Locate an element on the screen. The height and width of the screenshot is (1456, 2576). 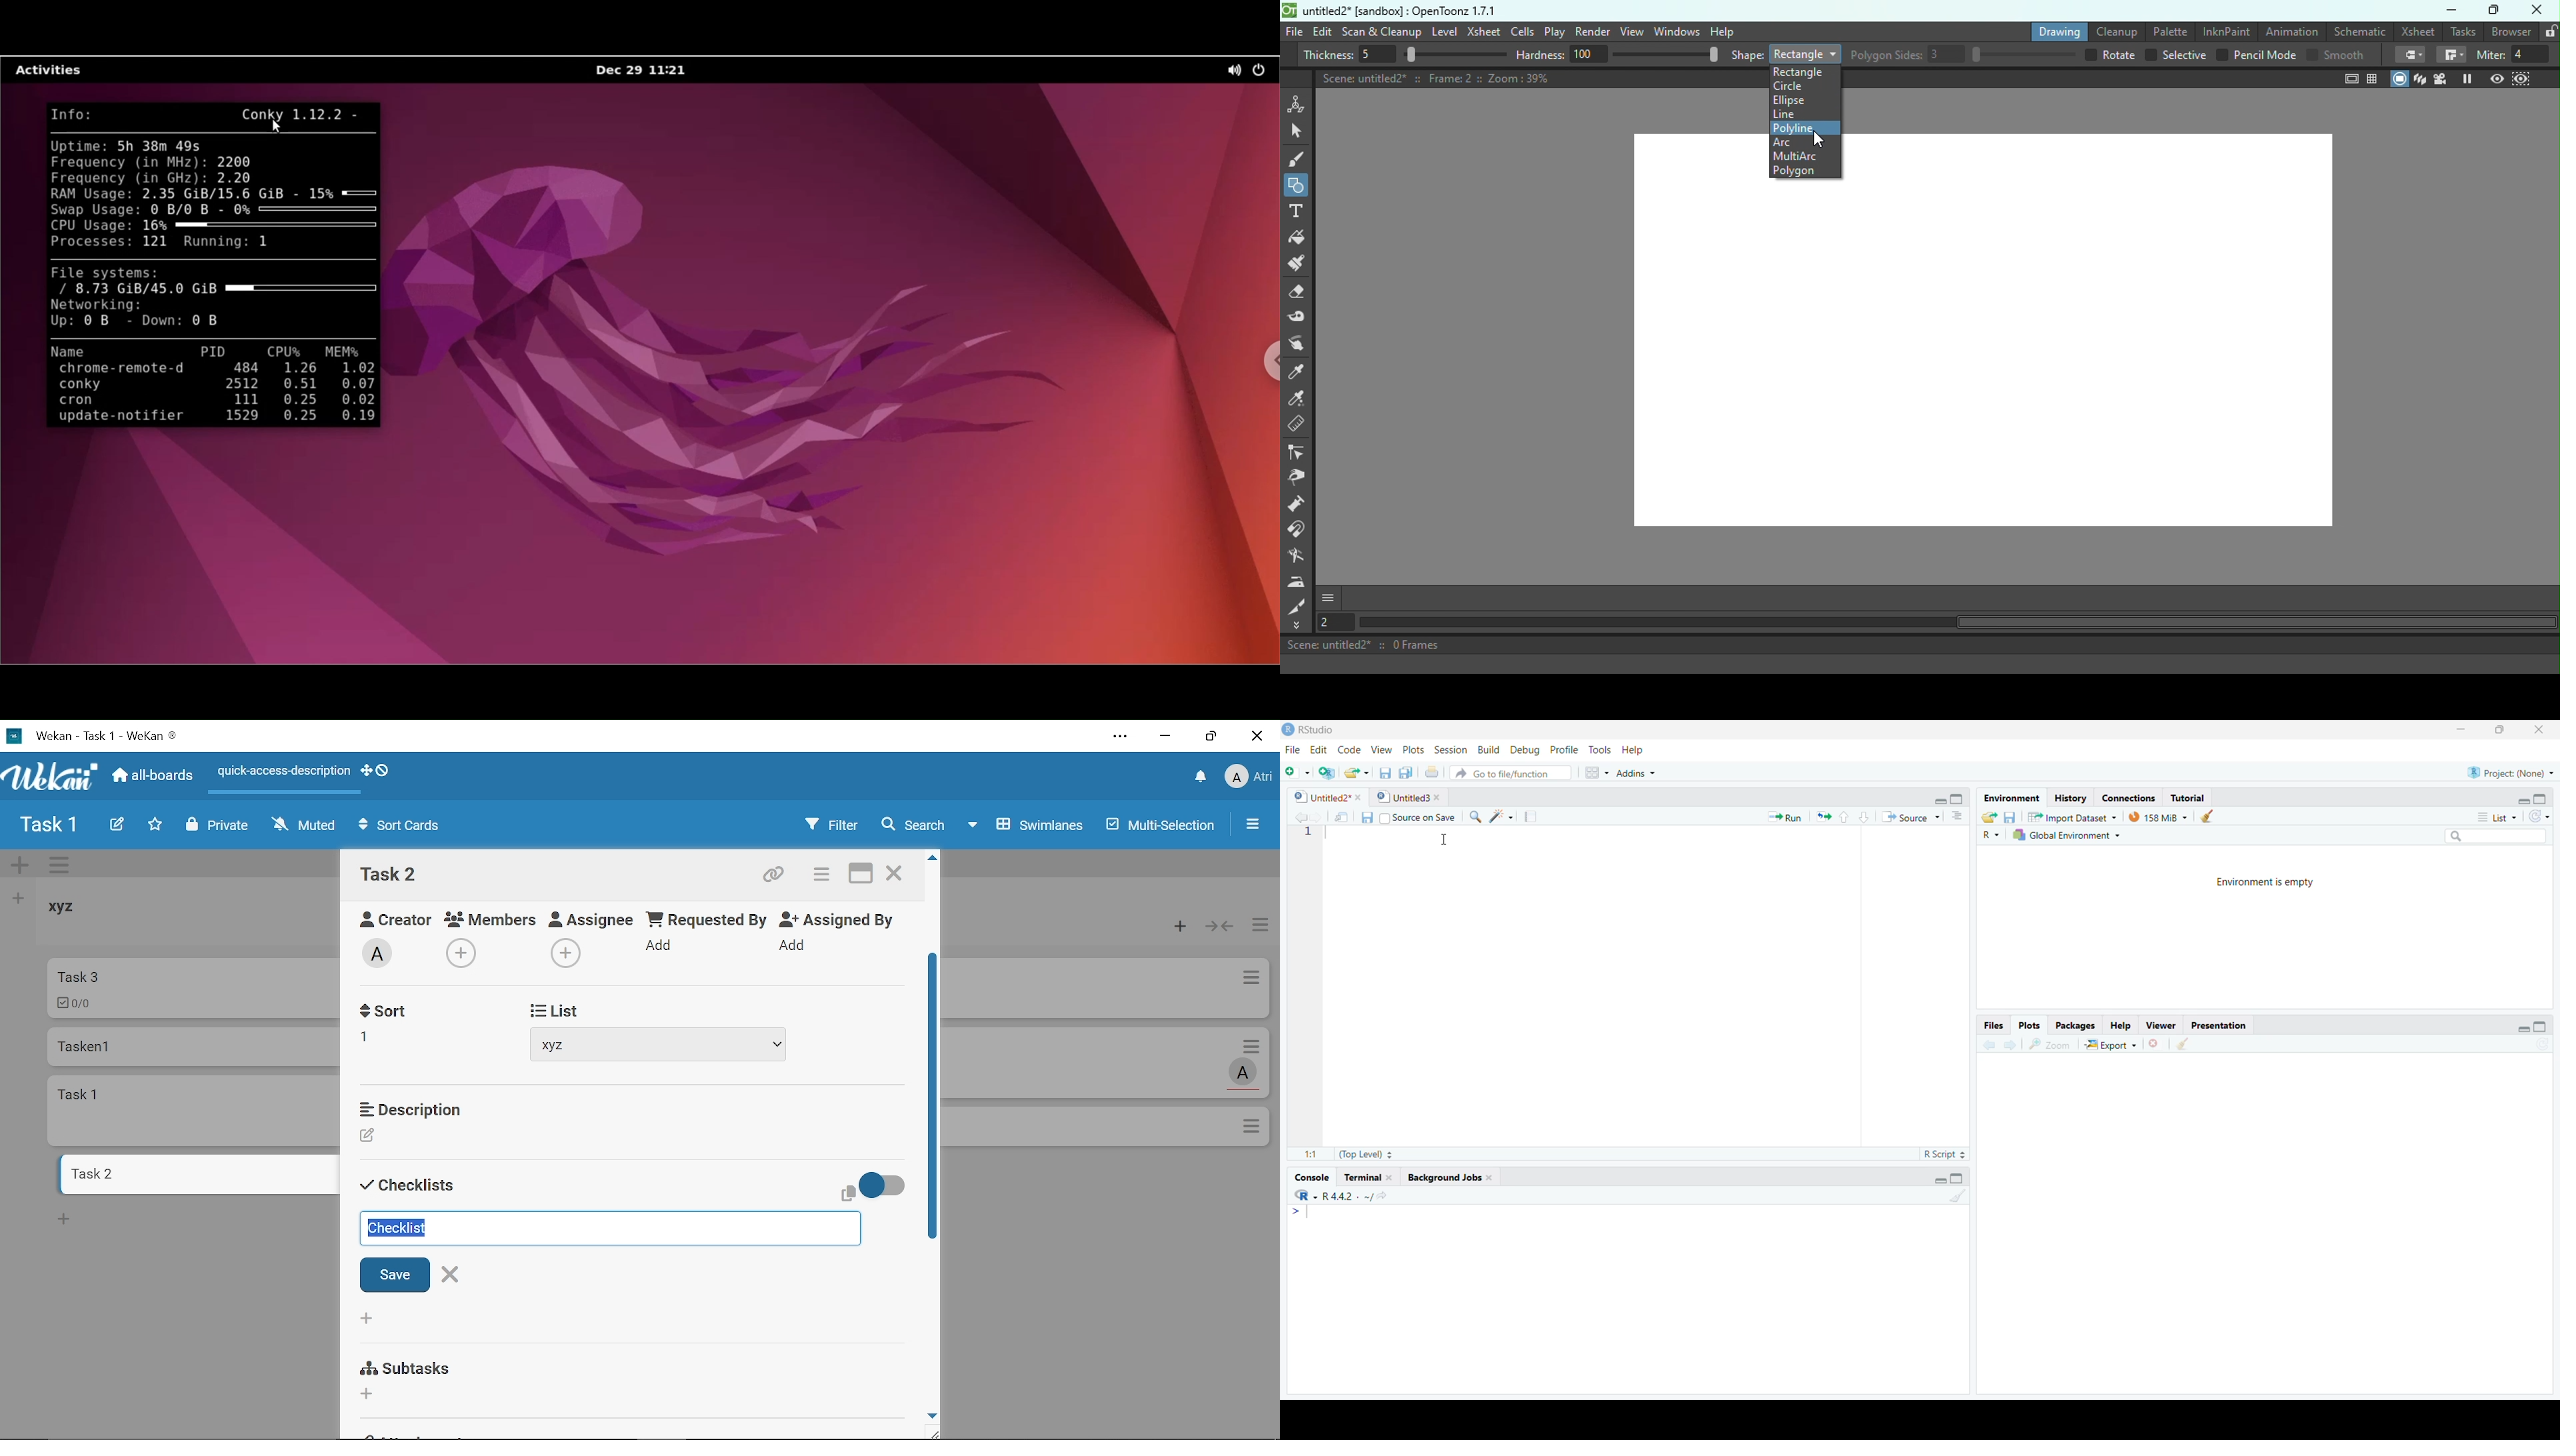
card named "task 1" is located at coordinates (195, 1110).